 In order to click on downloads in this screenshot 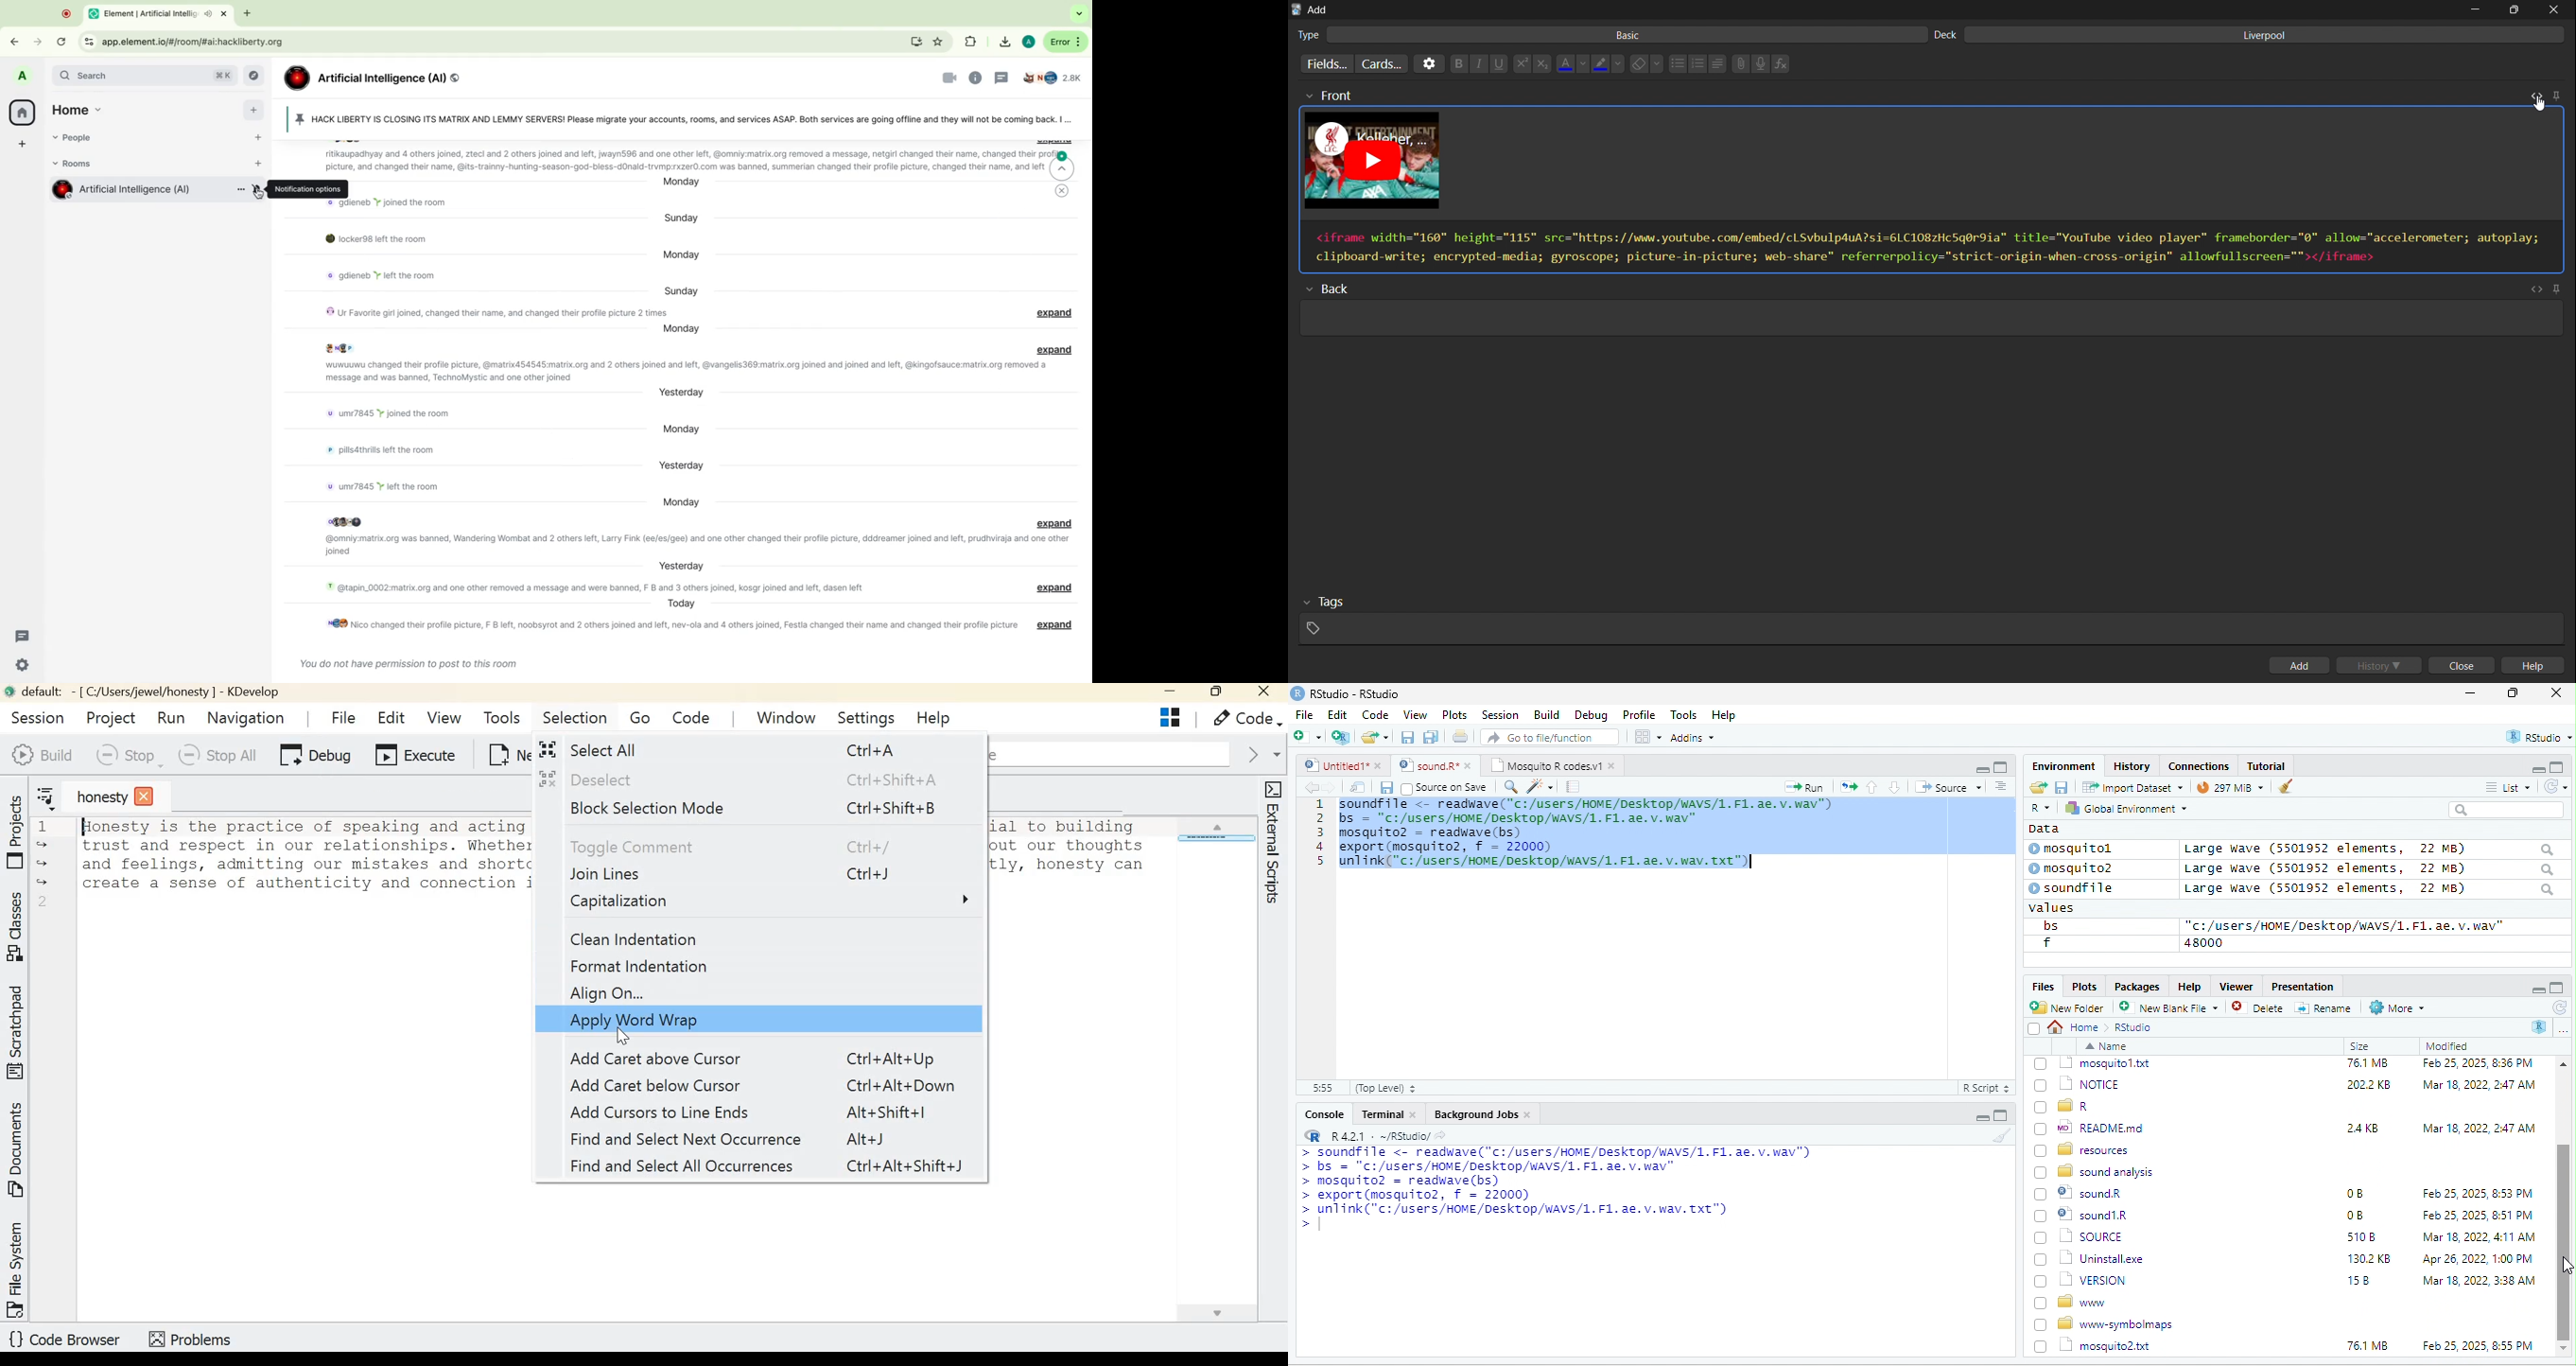, I will do `click(1001, 40)`.